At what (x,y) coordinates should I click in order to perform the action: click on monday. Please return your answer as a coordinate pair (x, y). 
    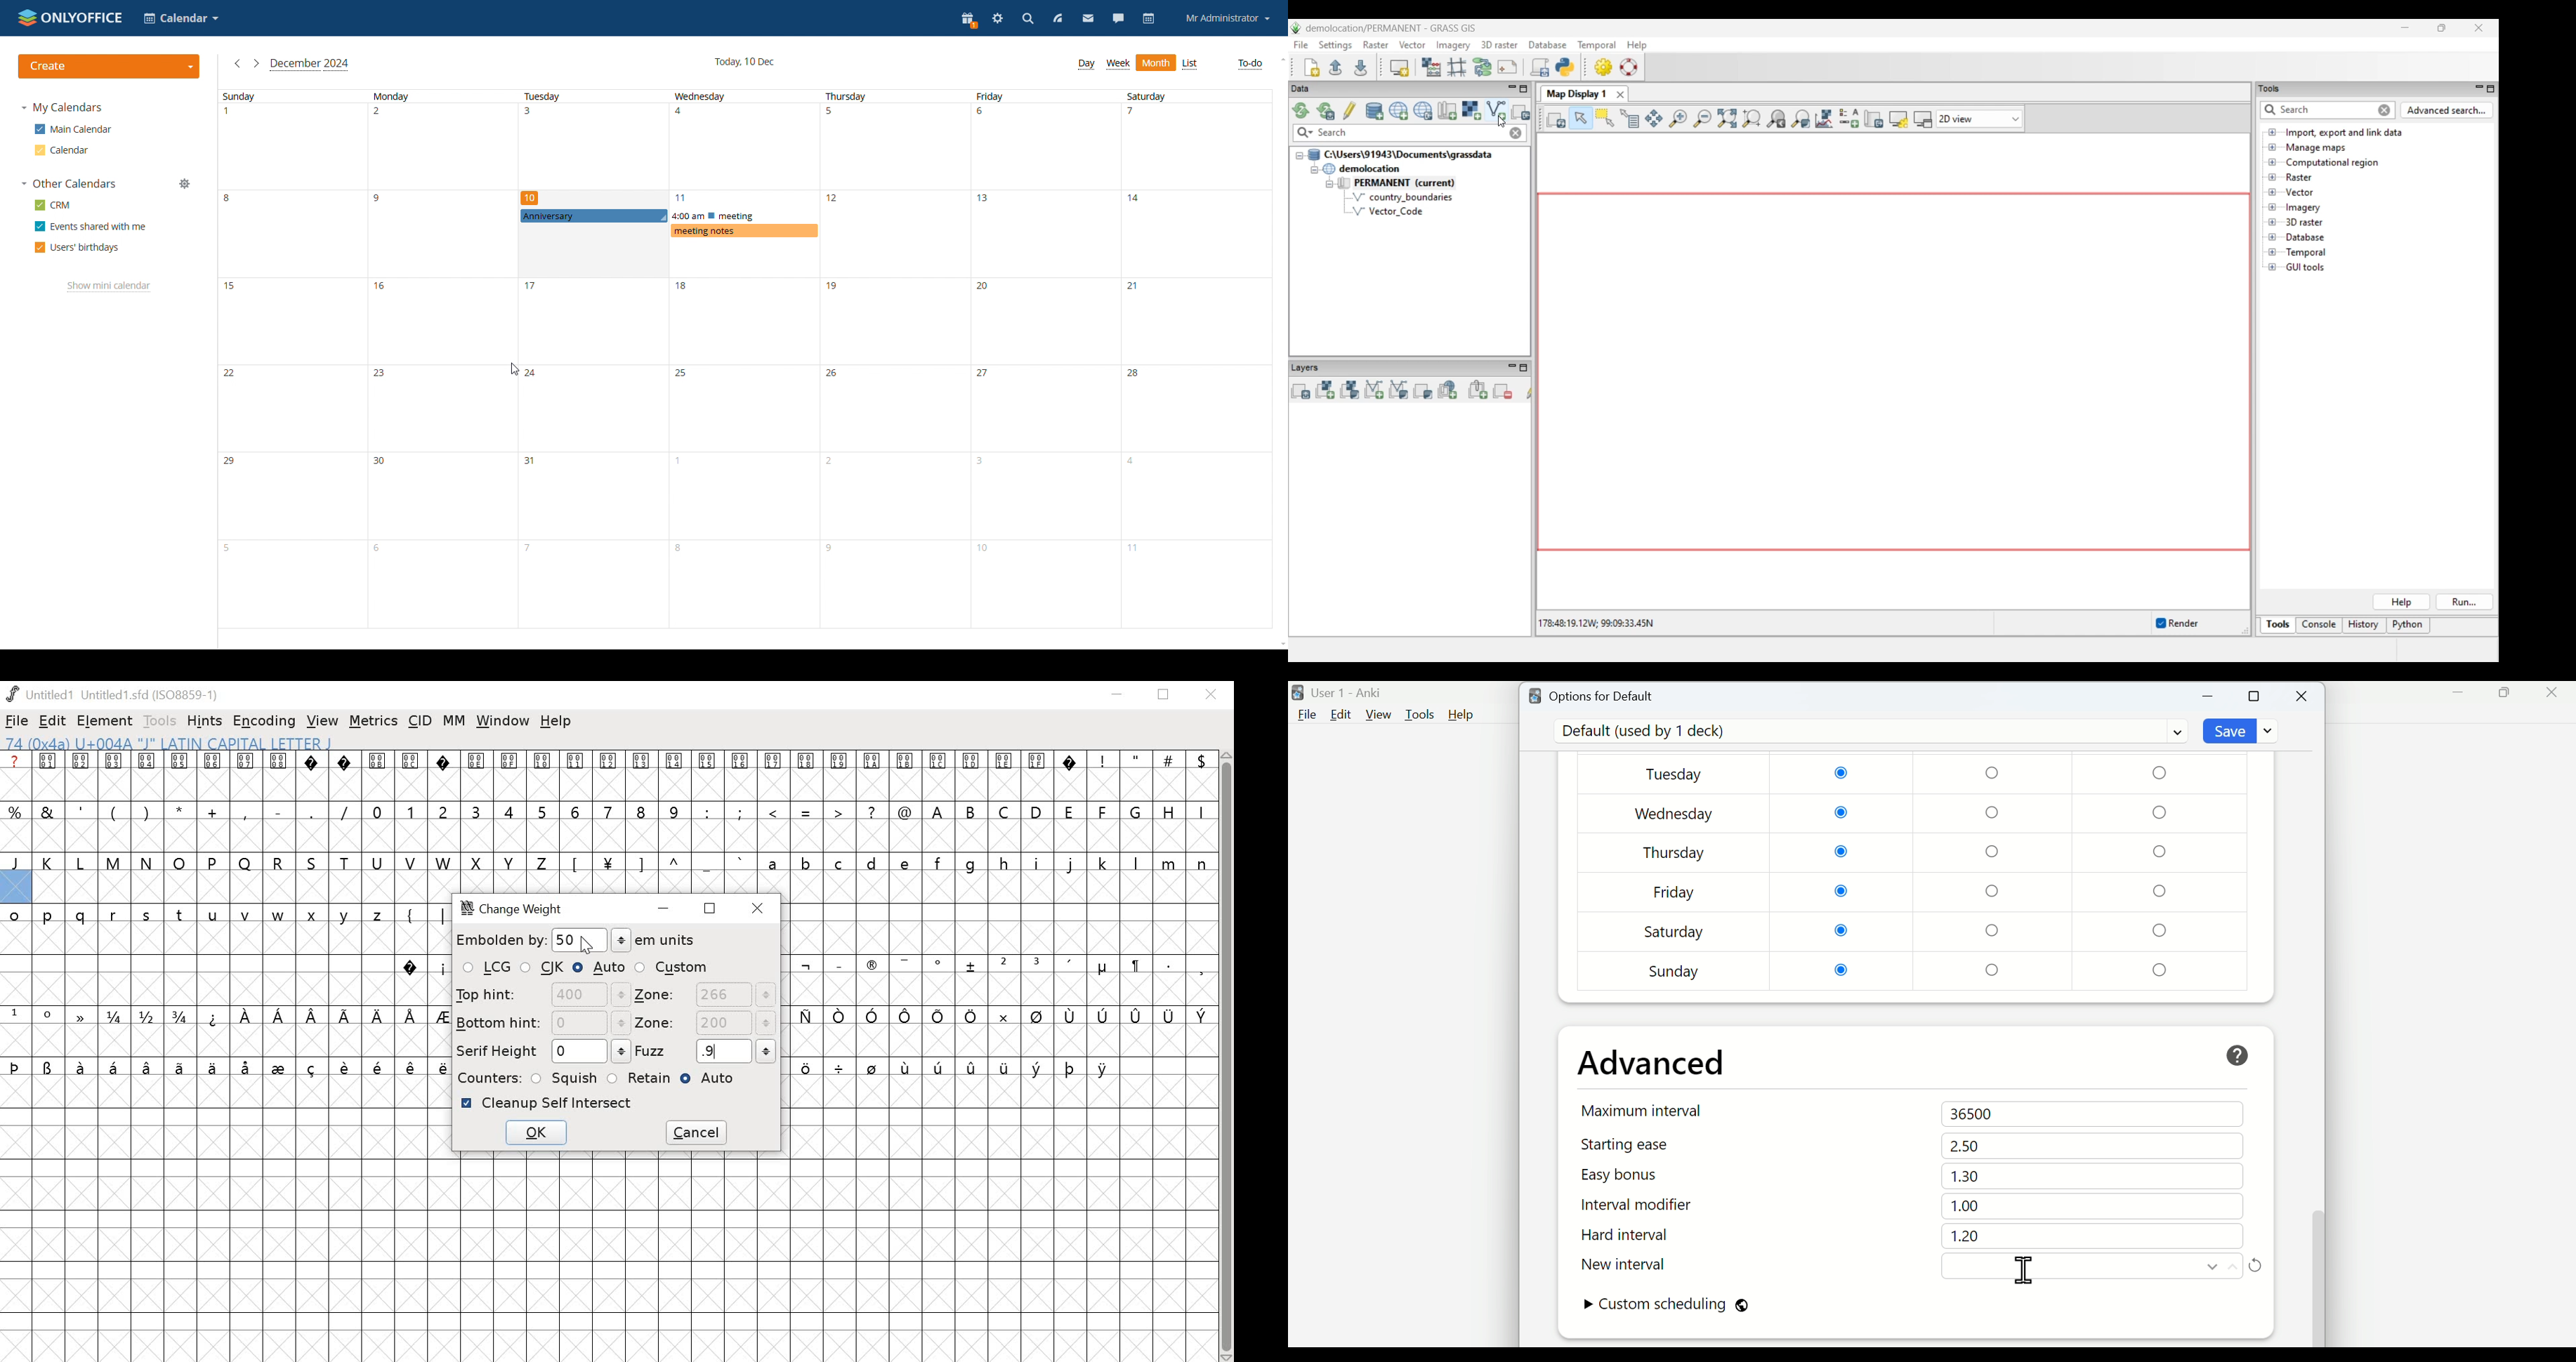
    Looking at the image, I should click on (445, 359).